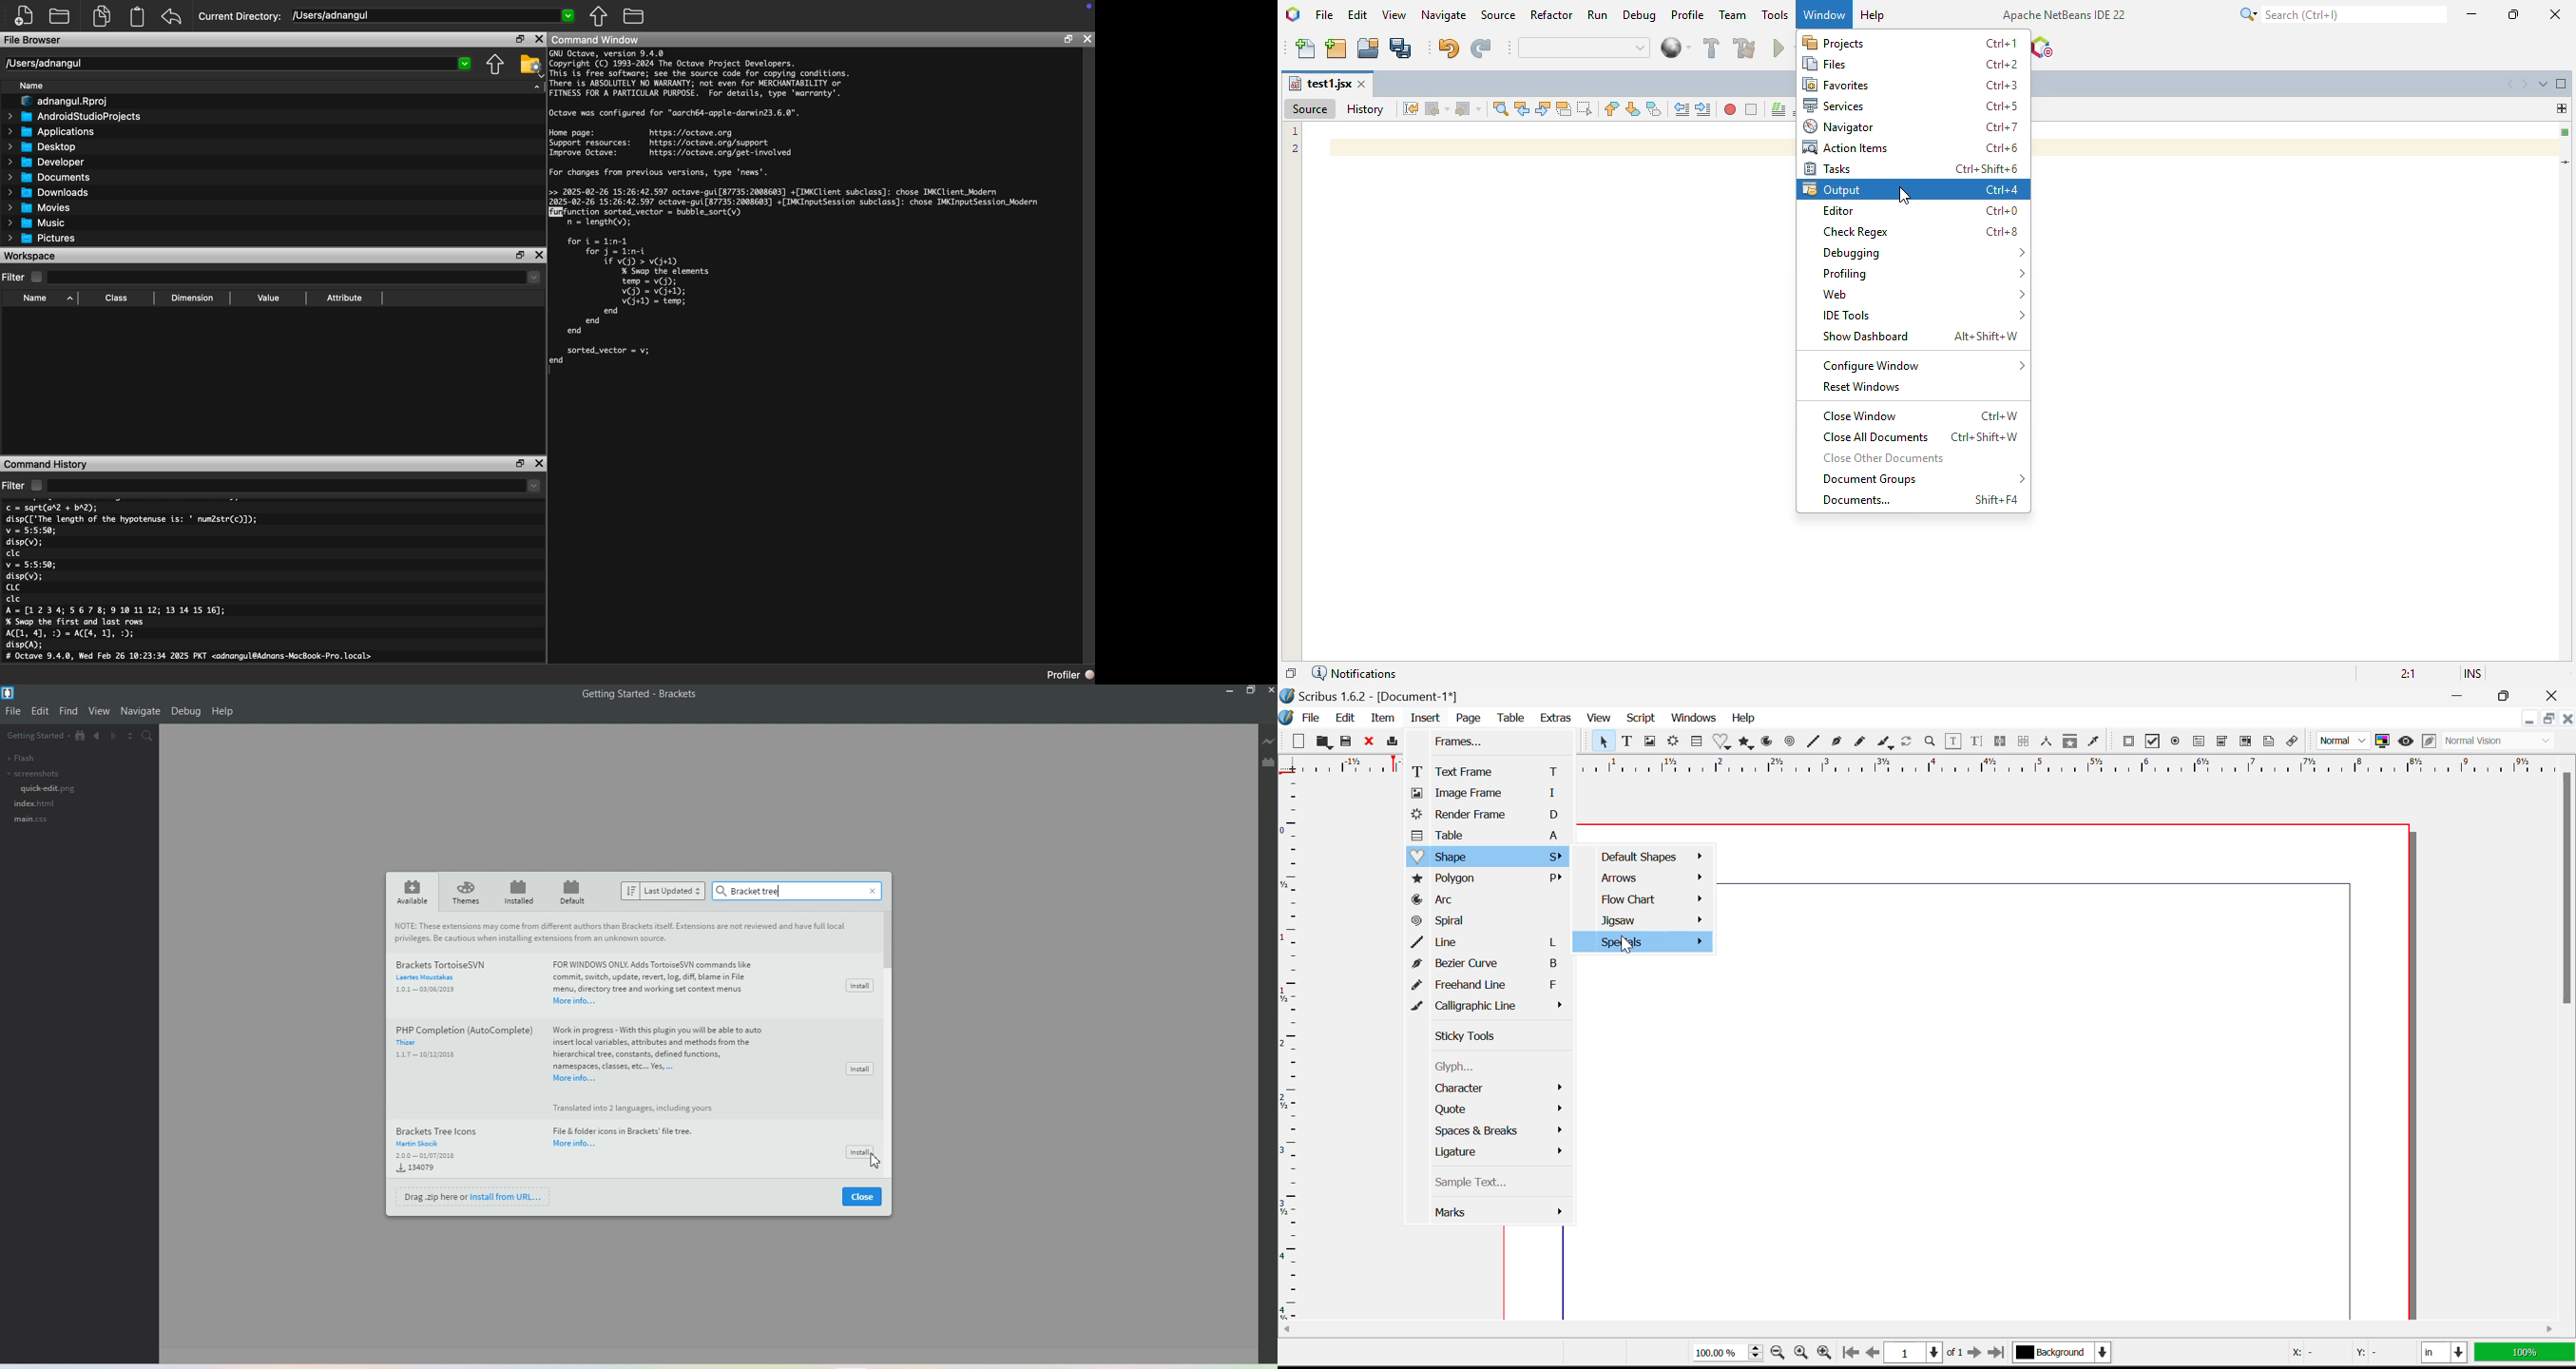 The height and width of the screenshot is (1372, 2576). Describe the element at coordinates (1776, 14) in the screenshot. I see `tools` at that location.